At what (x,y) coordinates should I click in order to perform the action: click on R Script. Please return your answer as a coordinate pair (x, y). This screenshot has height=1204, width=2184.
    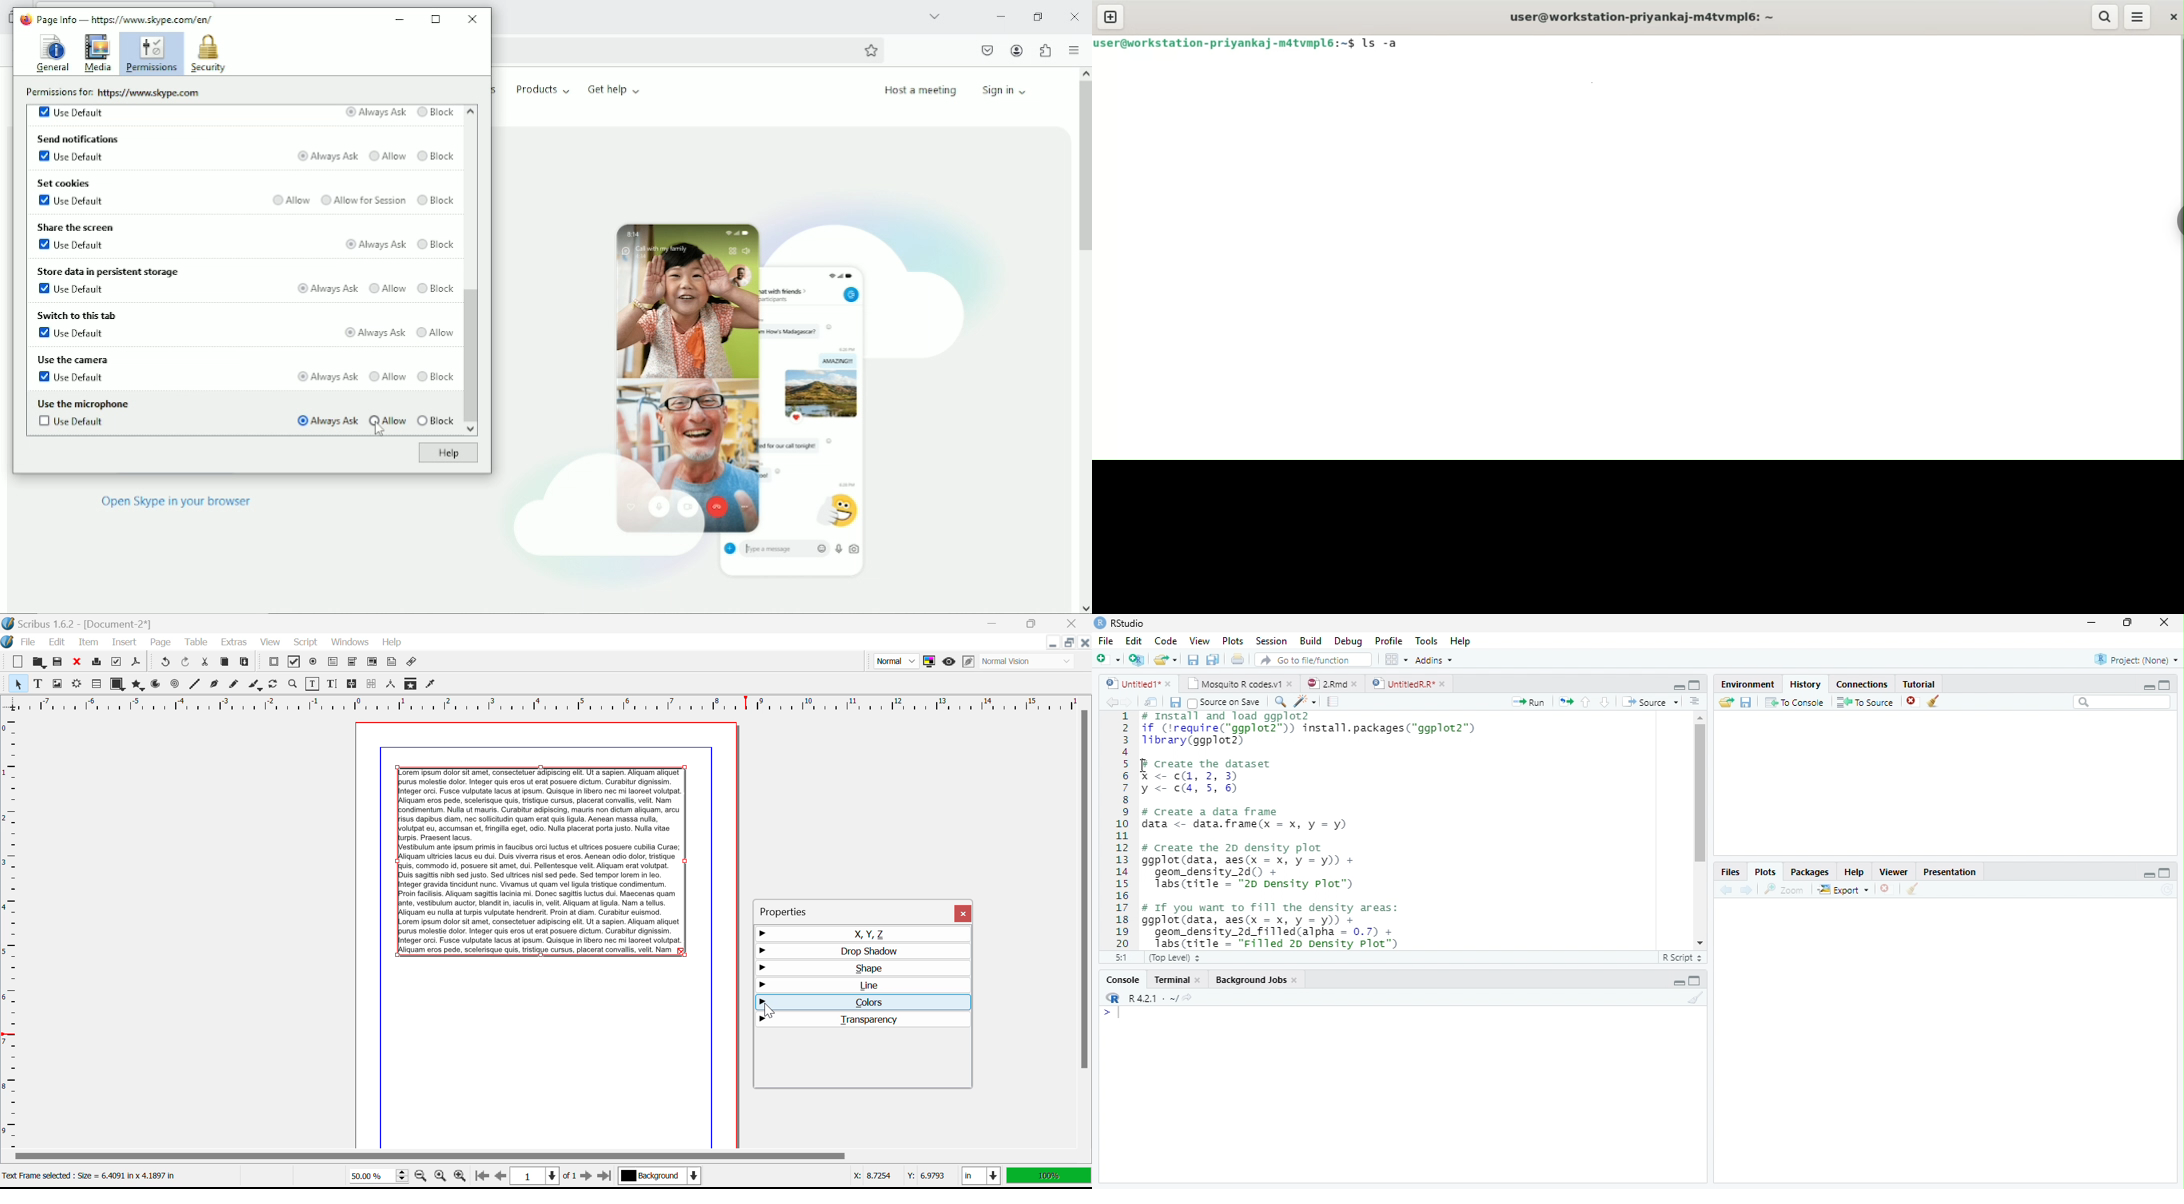
    Looking at the image, I should click on (1683, 959).